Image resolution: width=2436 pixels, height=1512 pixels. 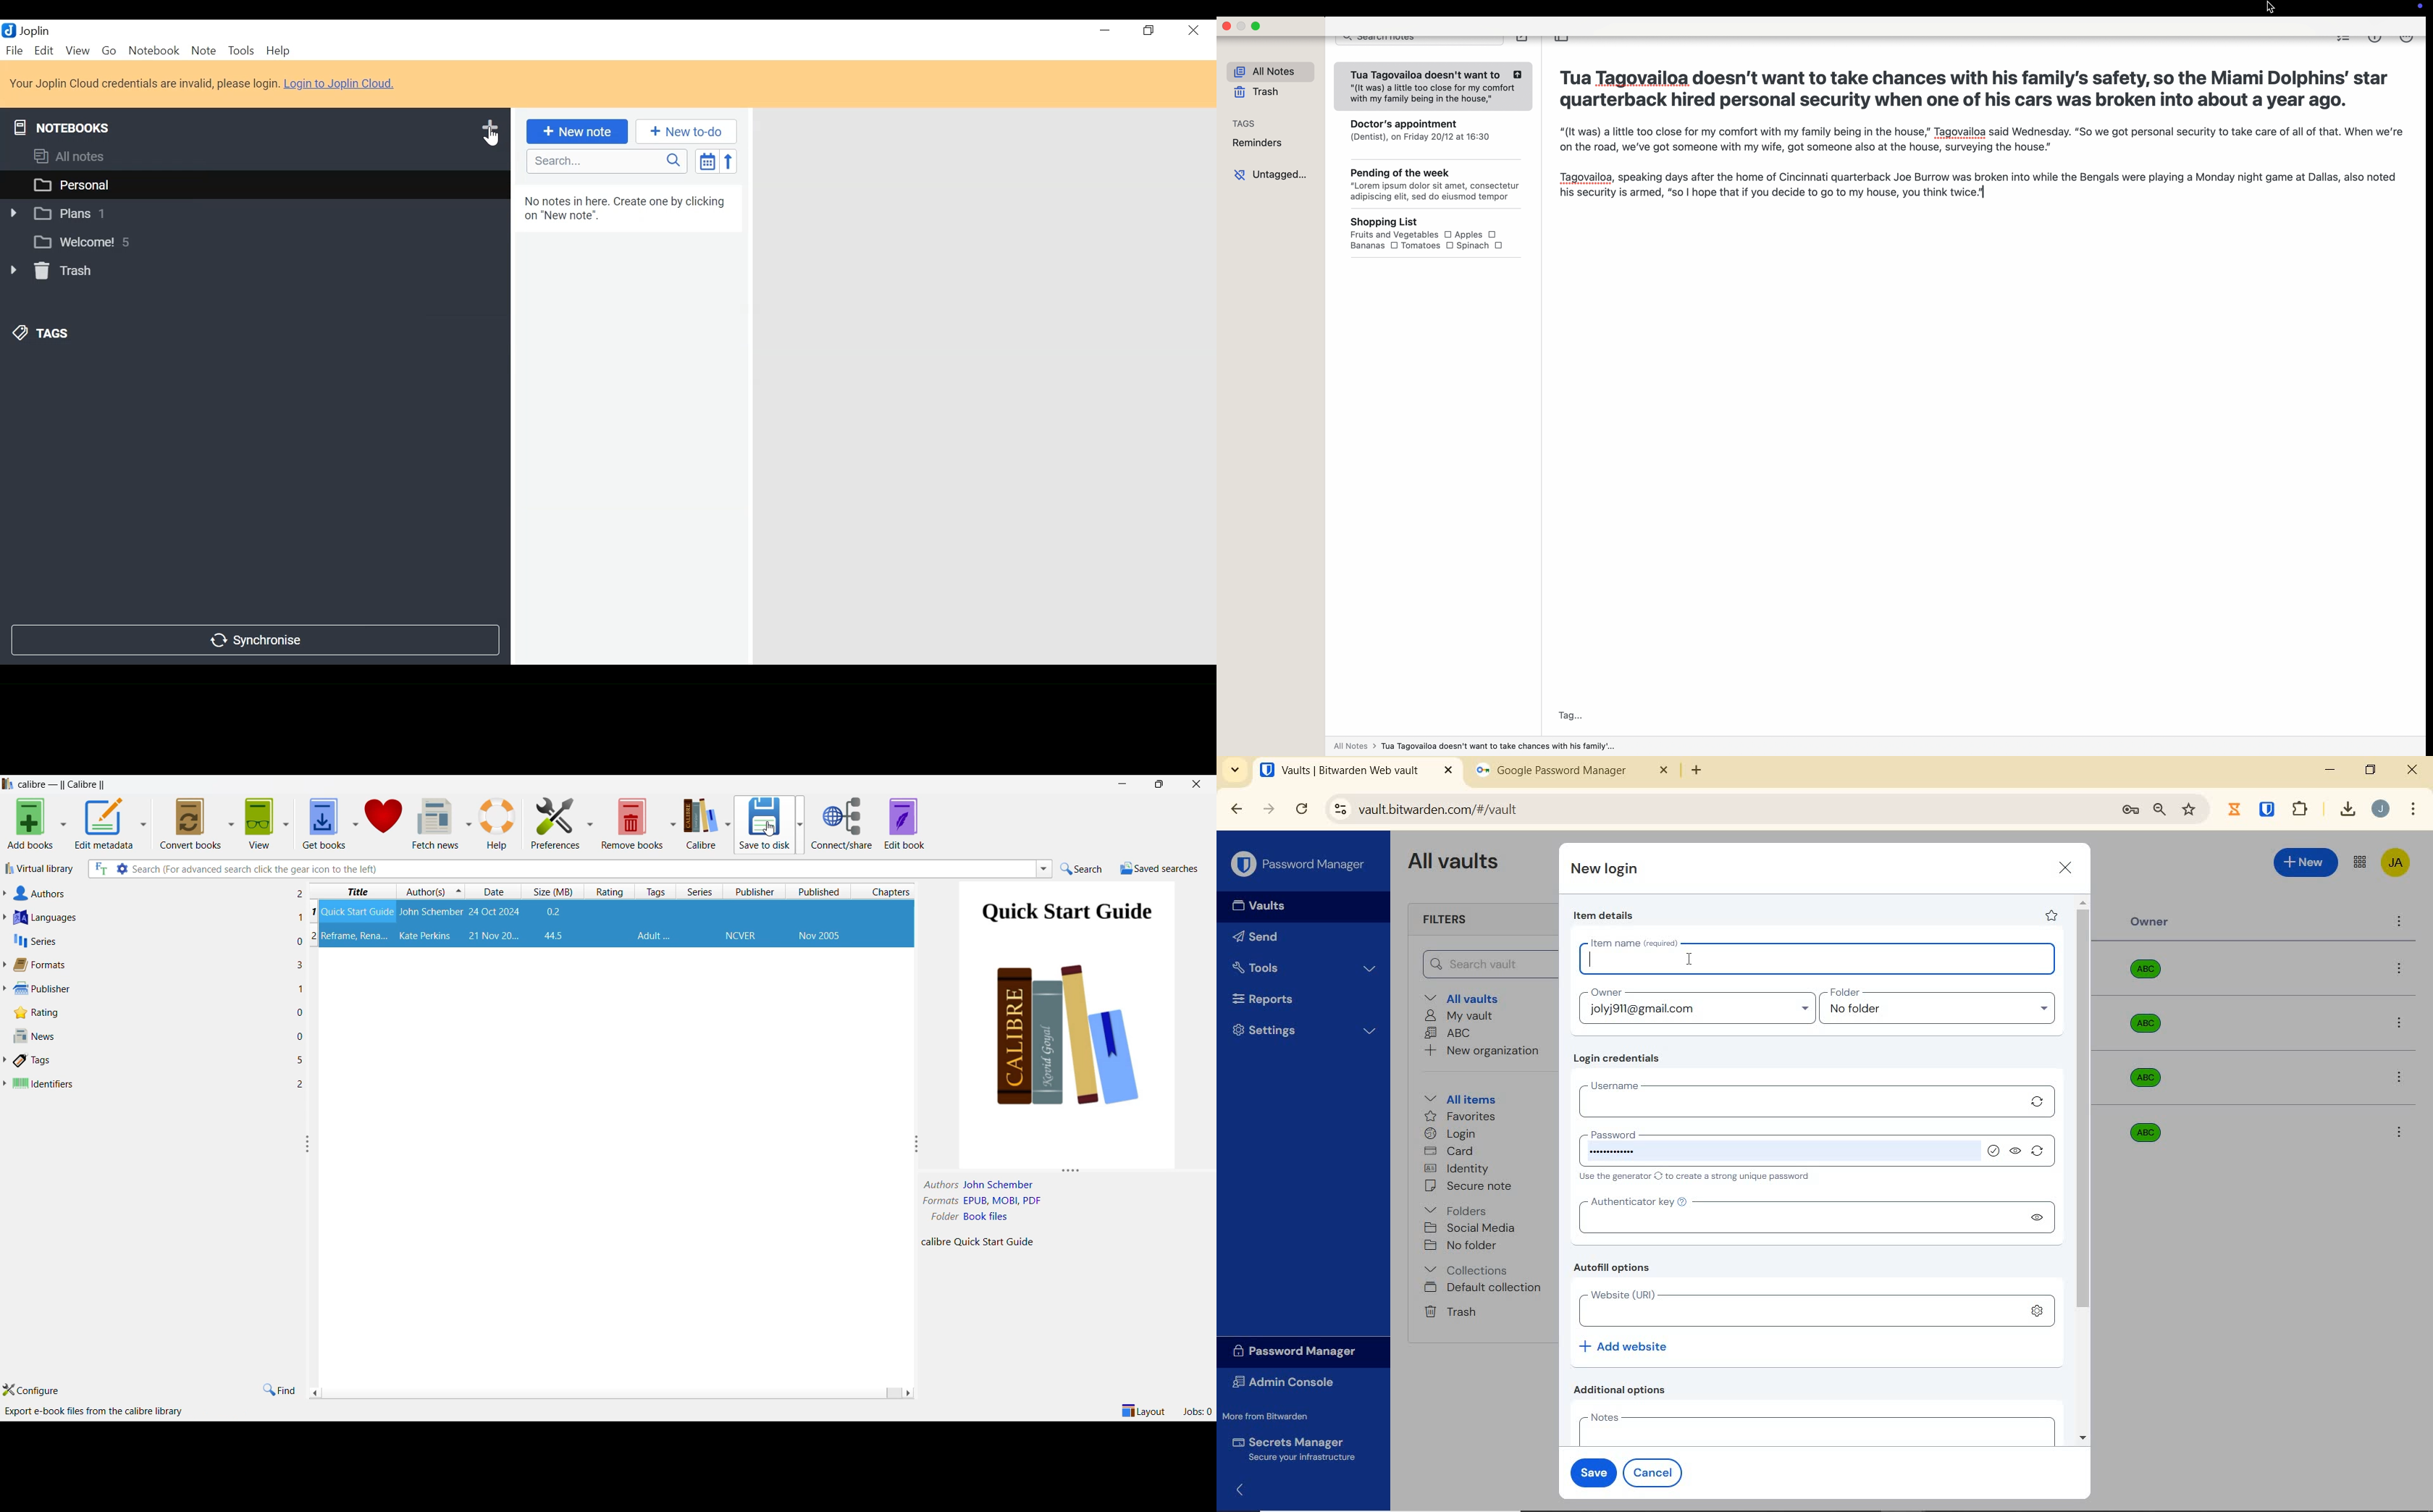 What do you see at coordinates (686, 132) in the screenshot?
I see `Add New to-do` at bounding box center [686, 132].